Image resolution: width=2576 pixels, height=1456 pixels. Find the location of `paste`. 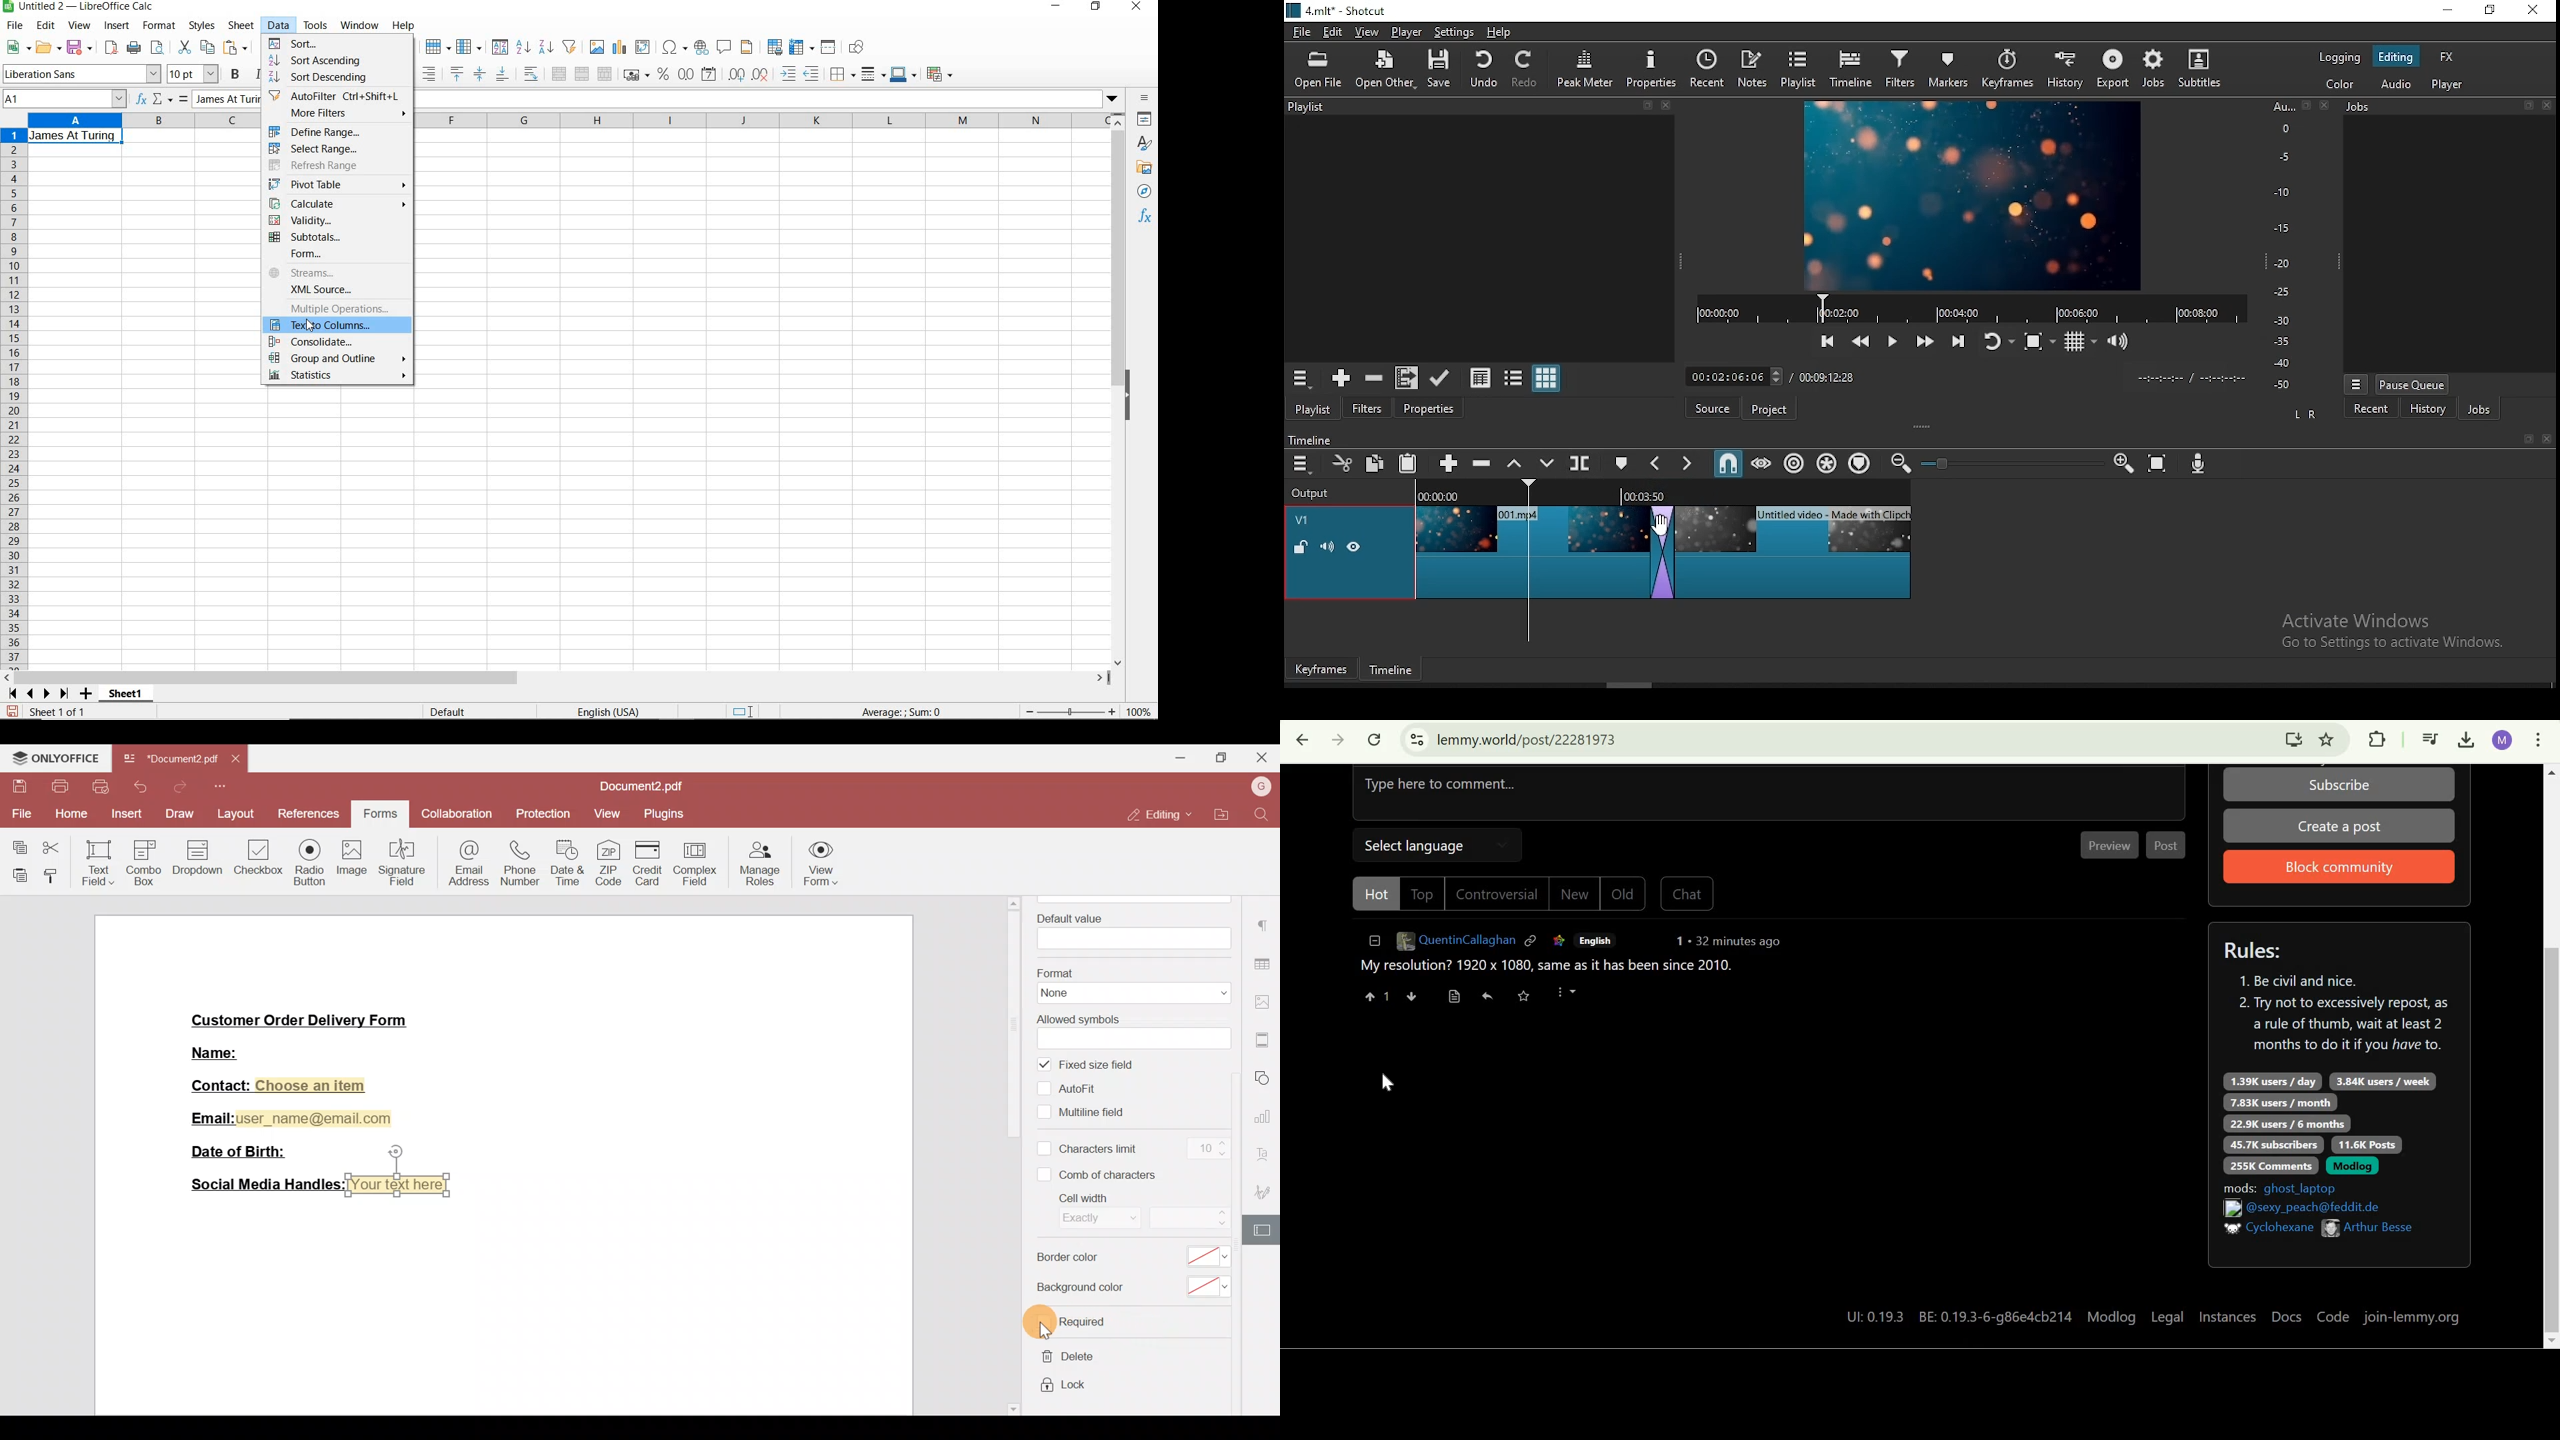

paste is located at coordinates (1407, 463).